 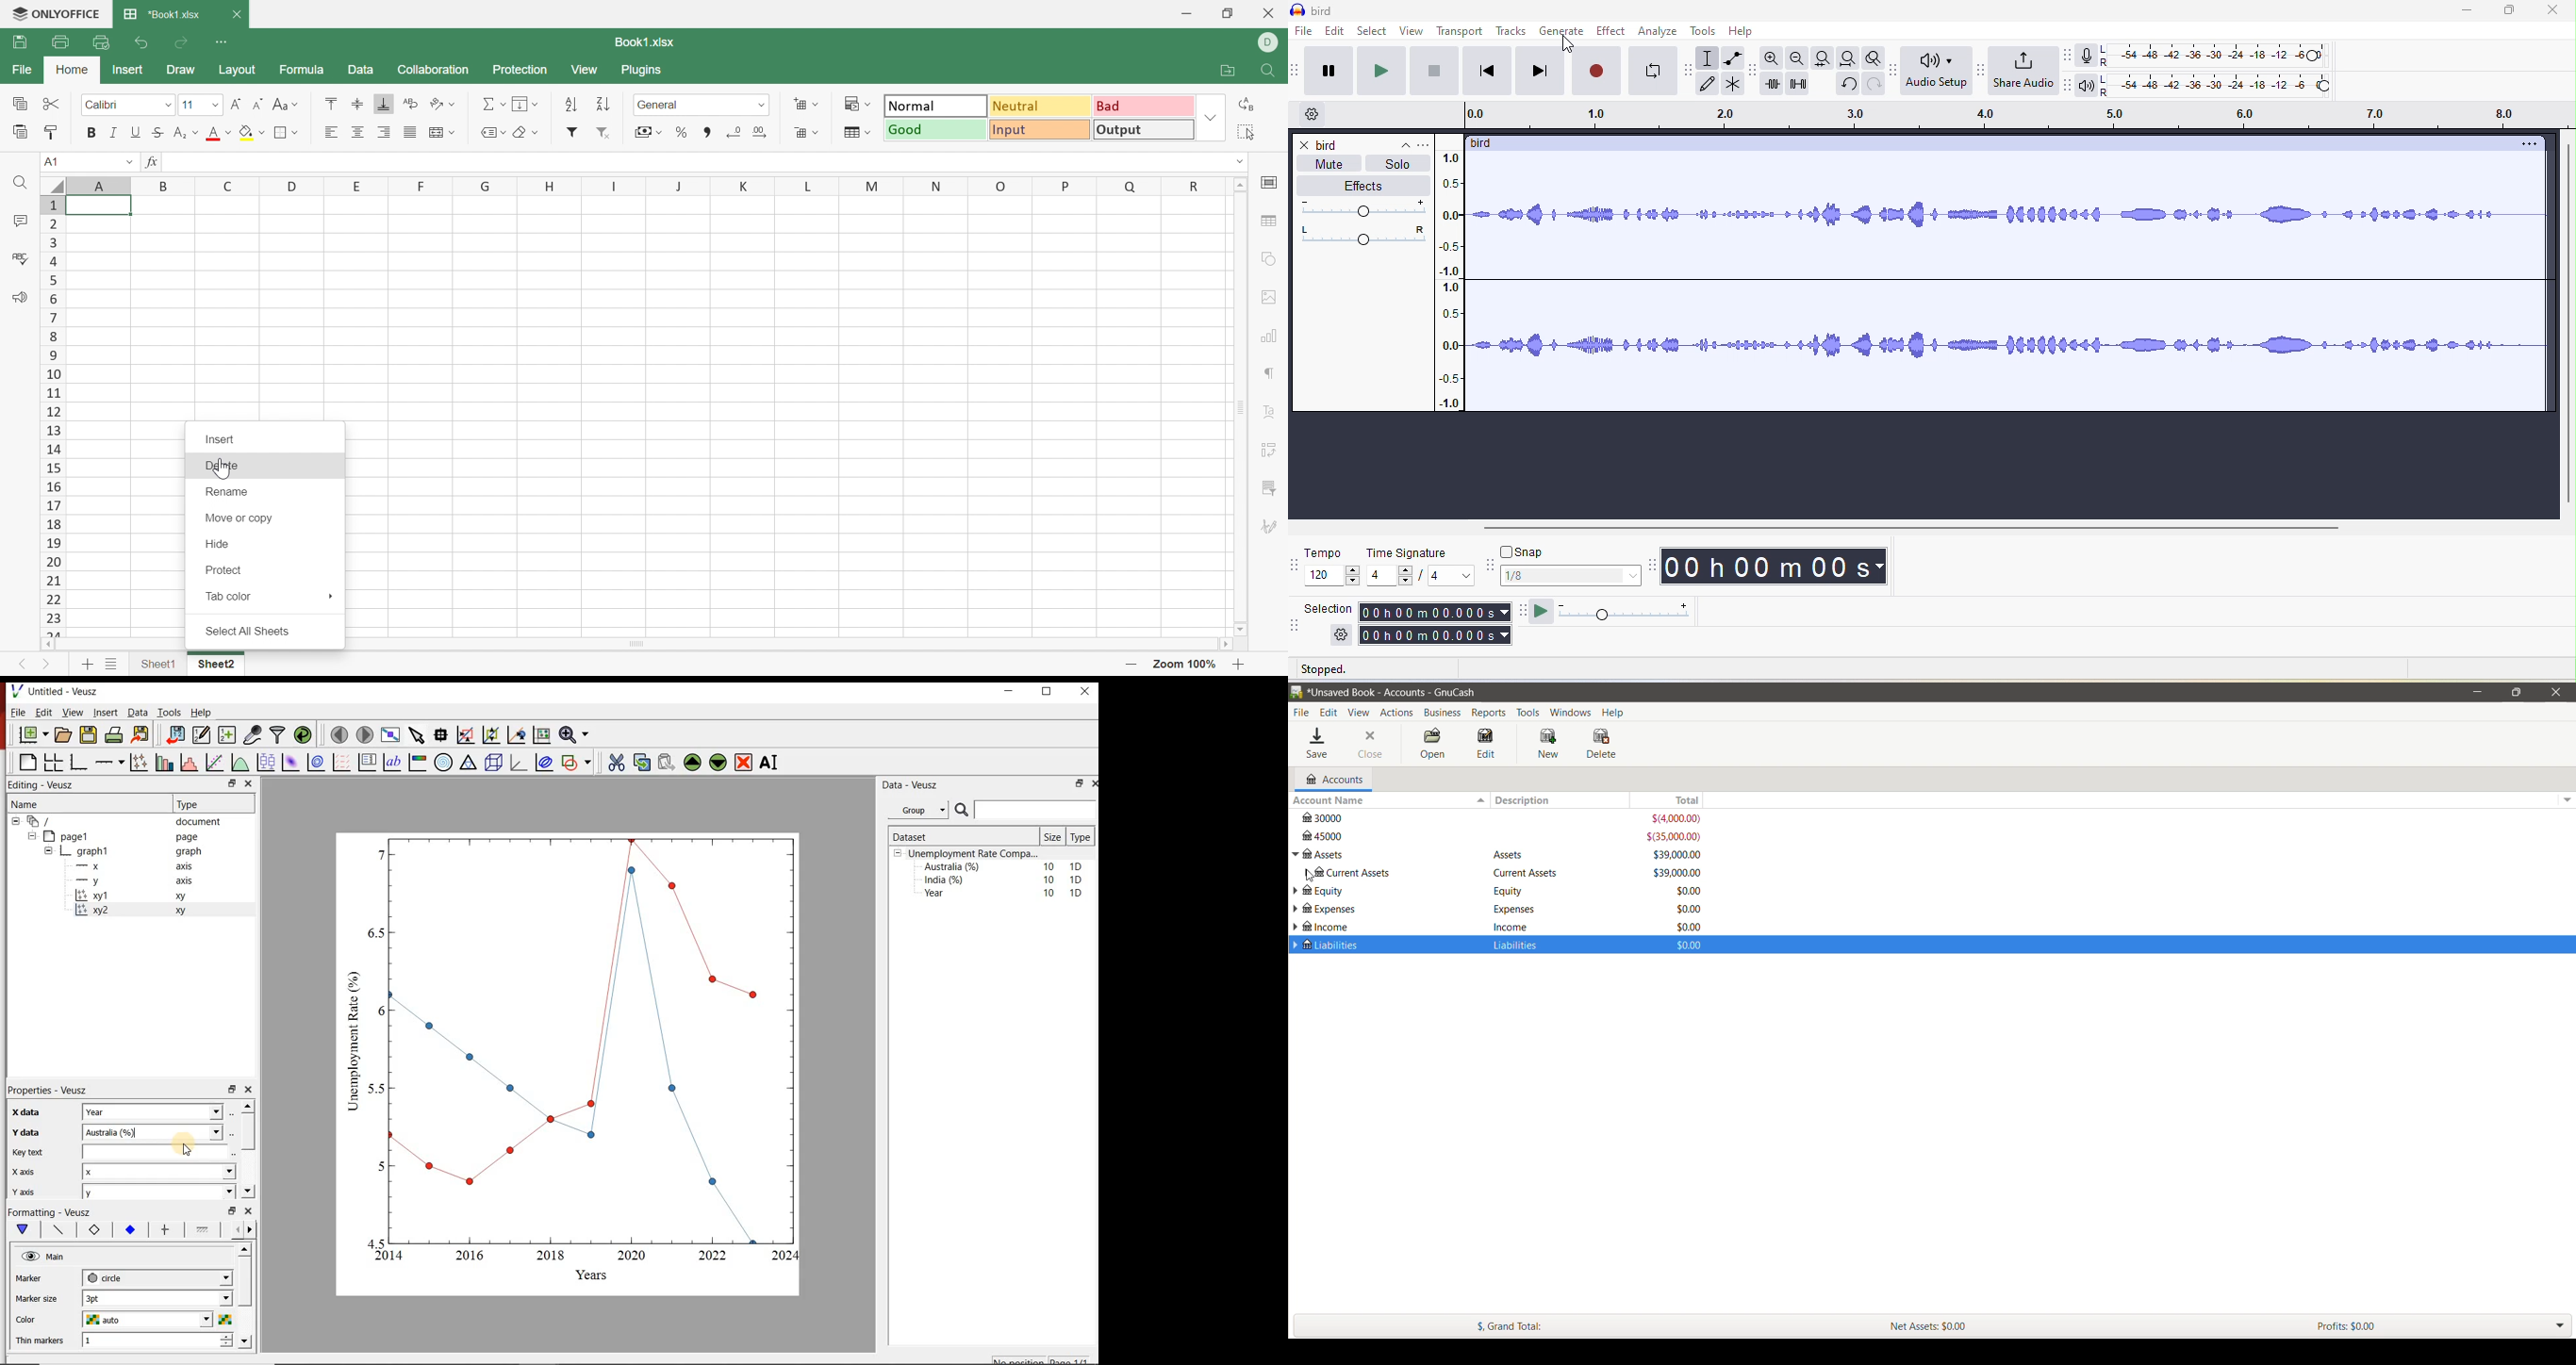 I want to click on audacity snapping toolbar, so click(x=1489, y=567).